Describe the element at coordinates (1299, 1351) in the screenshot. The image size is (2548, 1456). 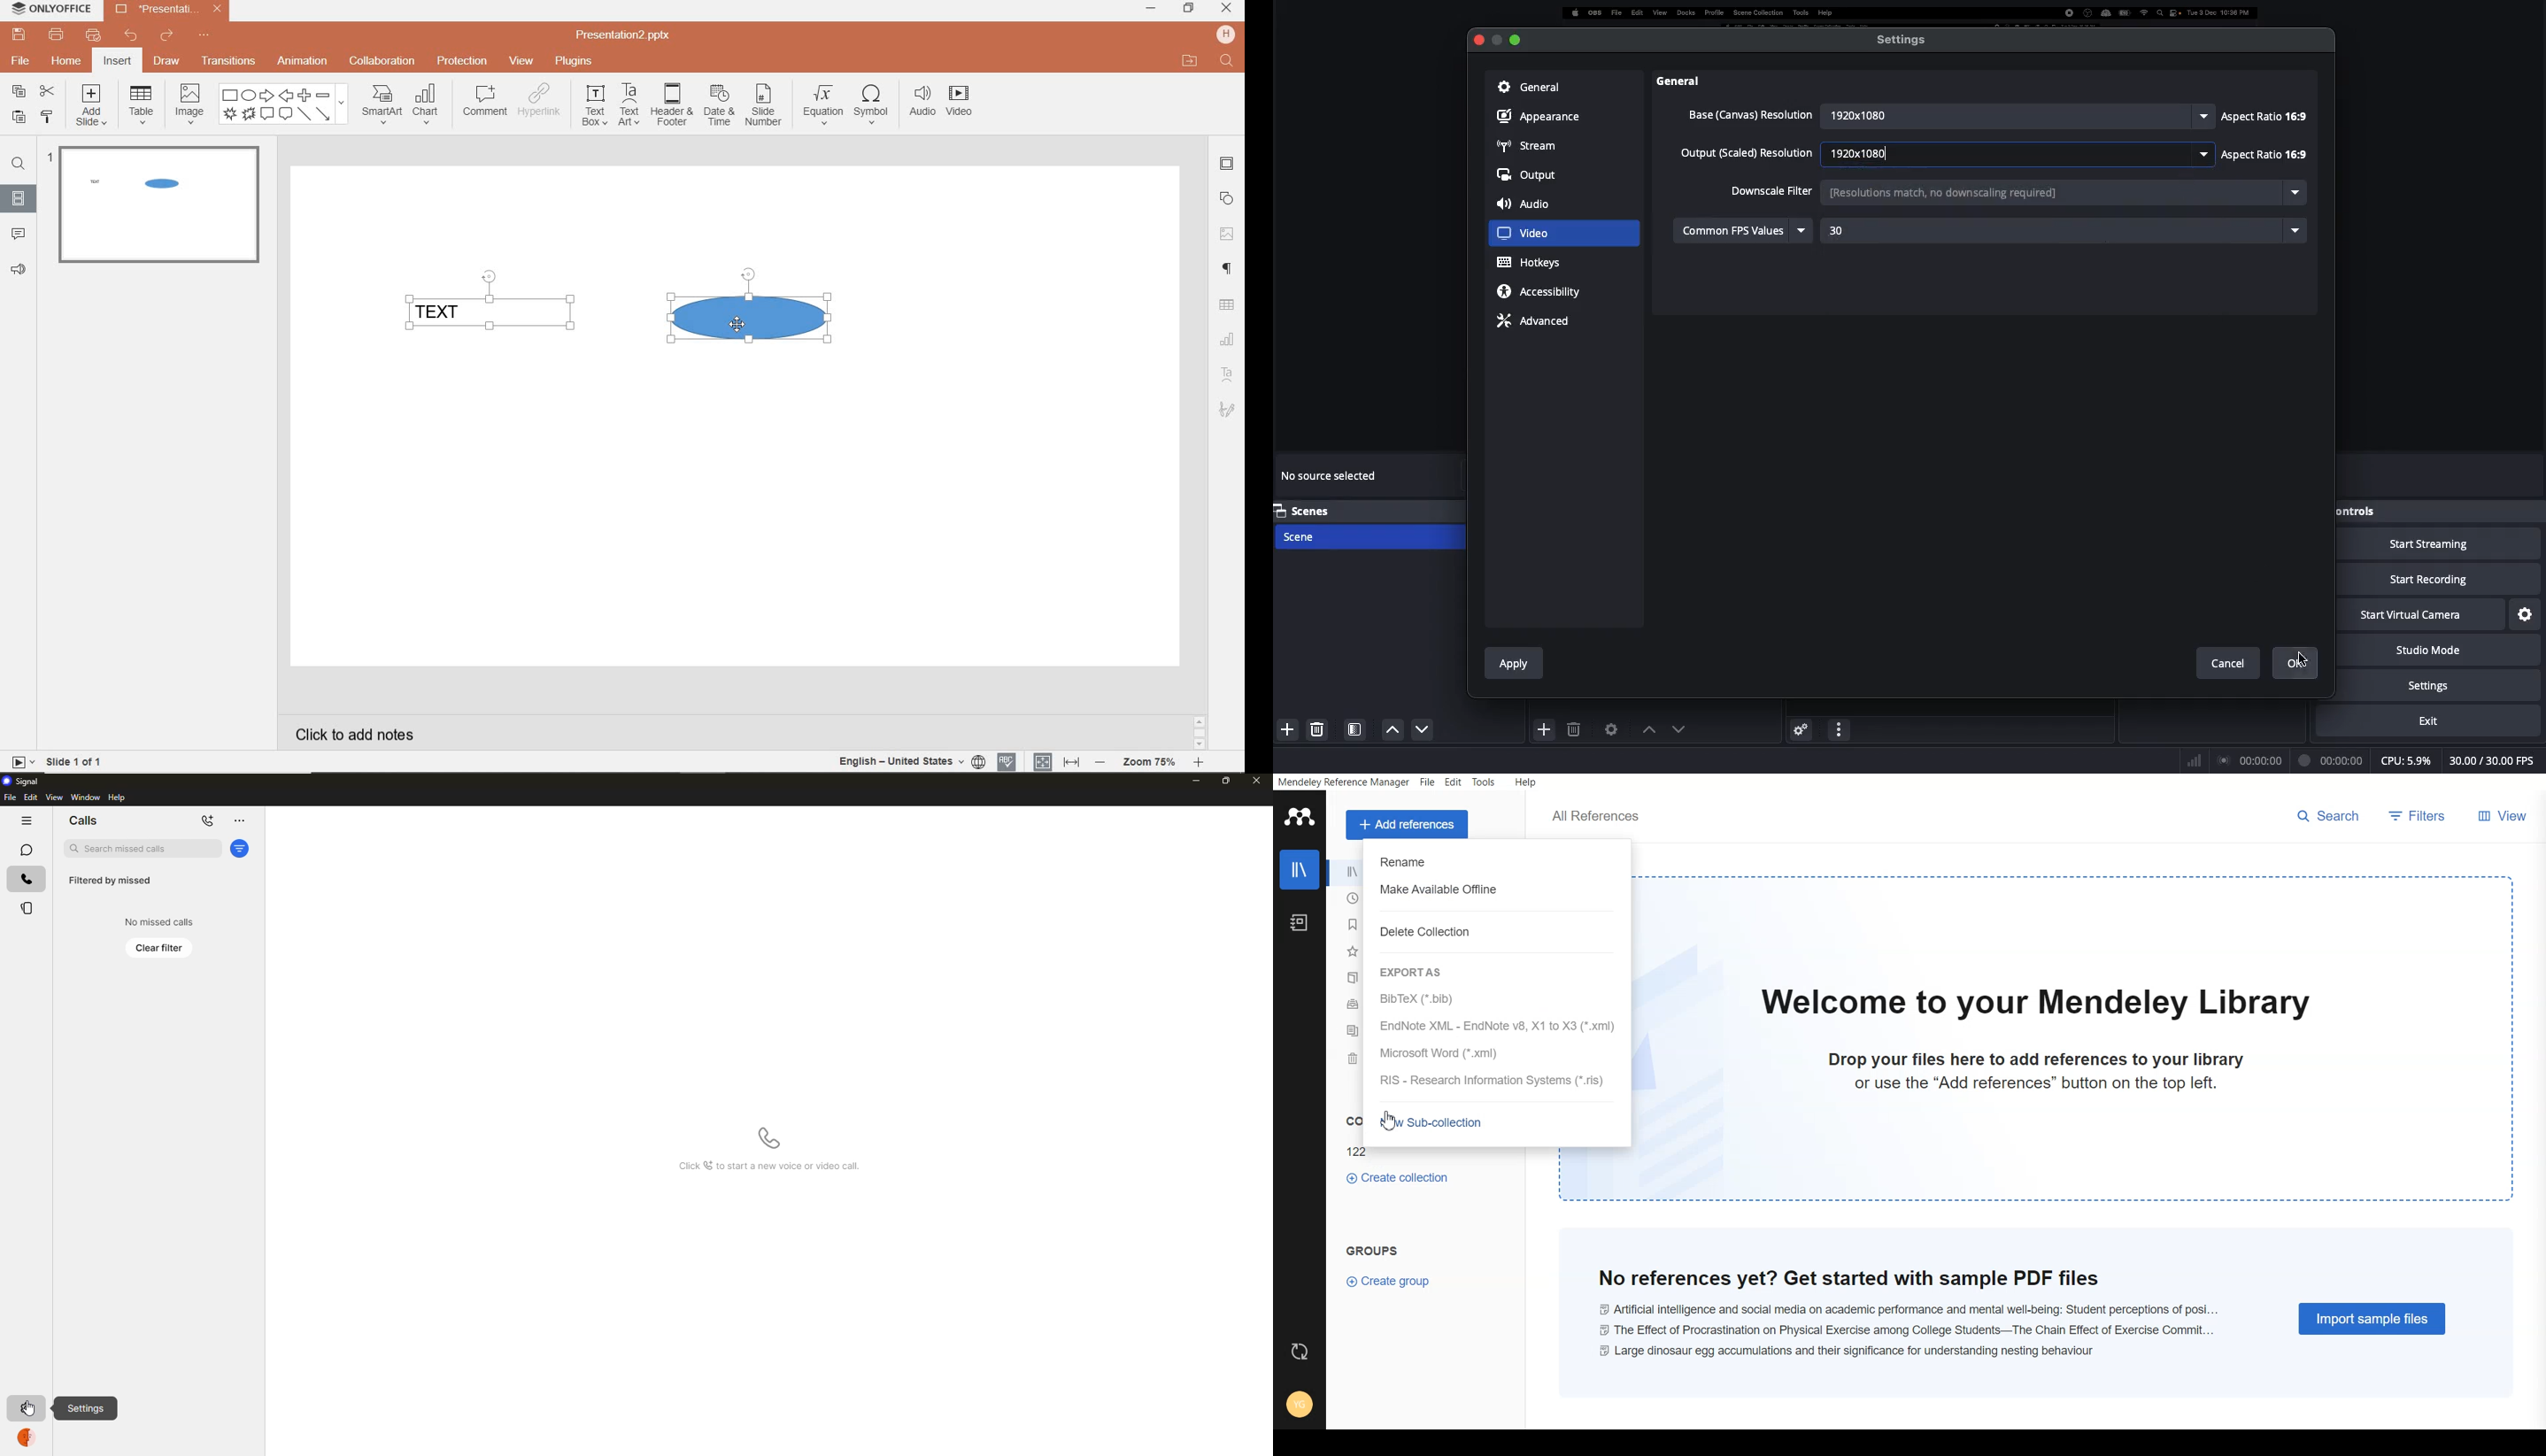
I see `Refresh` at that location.